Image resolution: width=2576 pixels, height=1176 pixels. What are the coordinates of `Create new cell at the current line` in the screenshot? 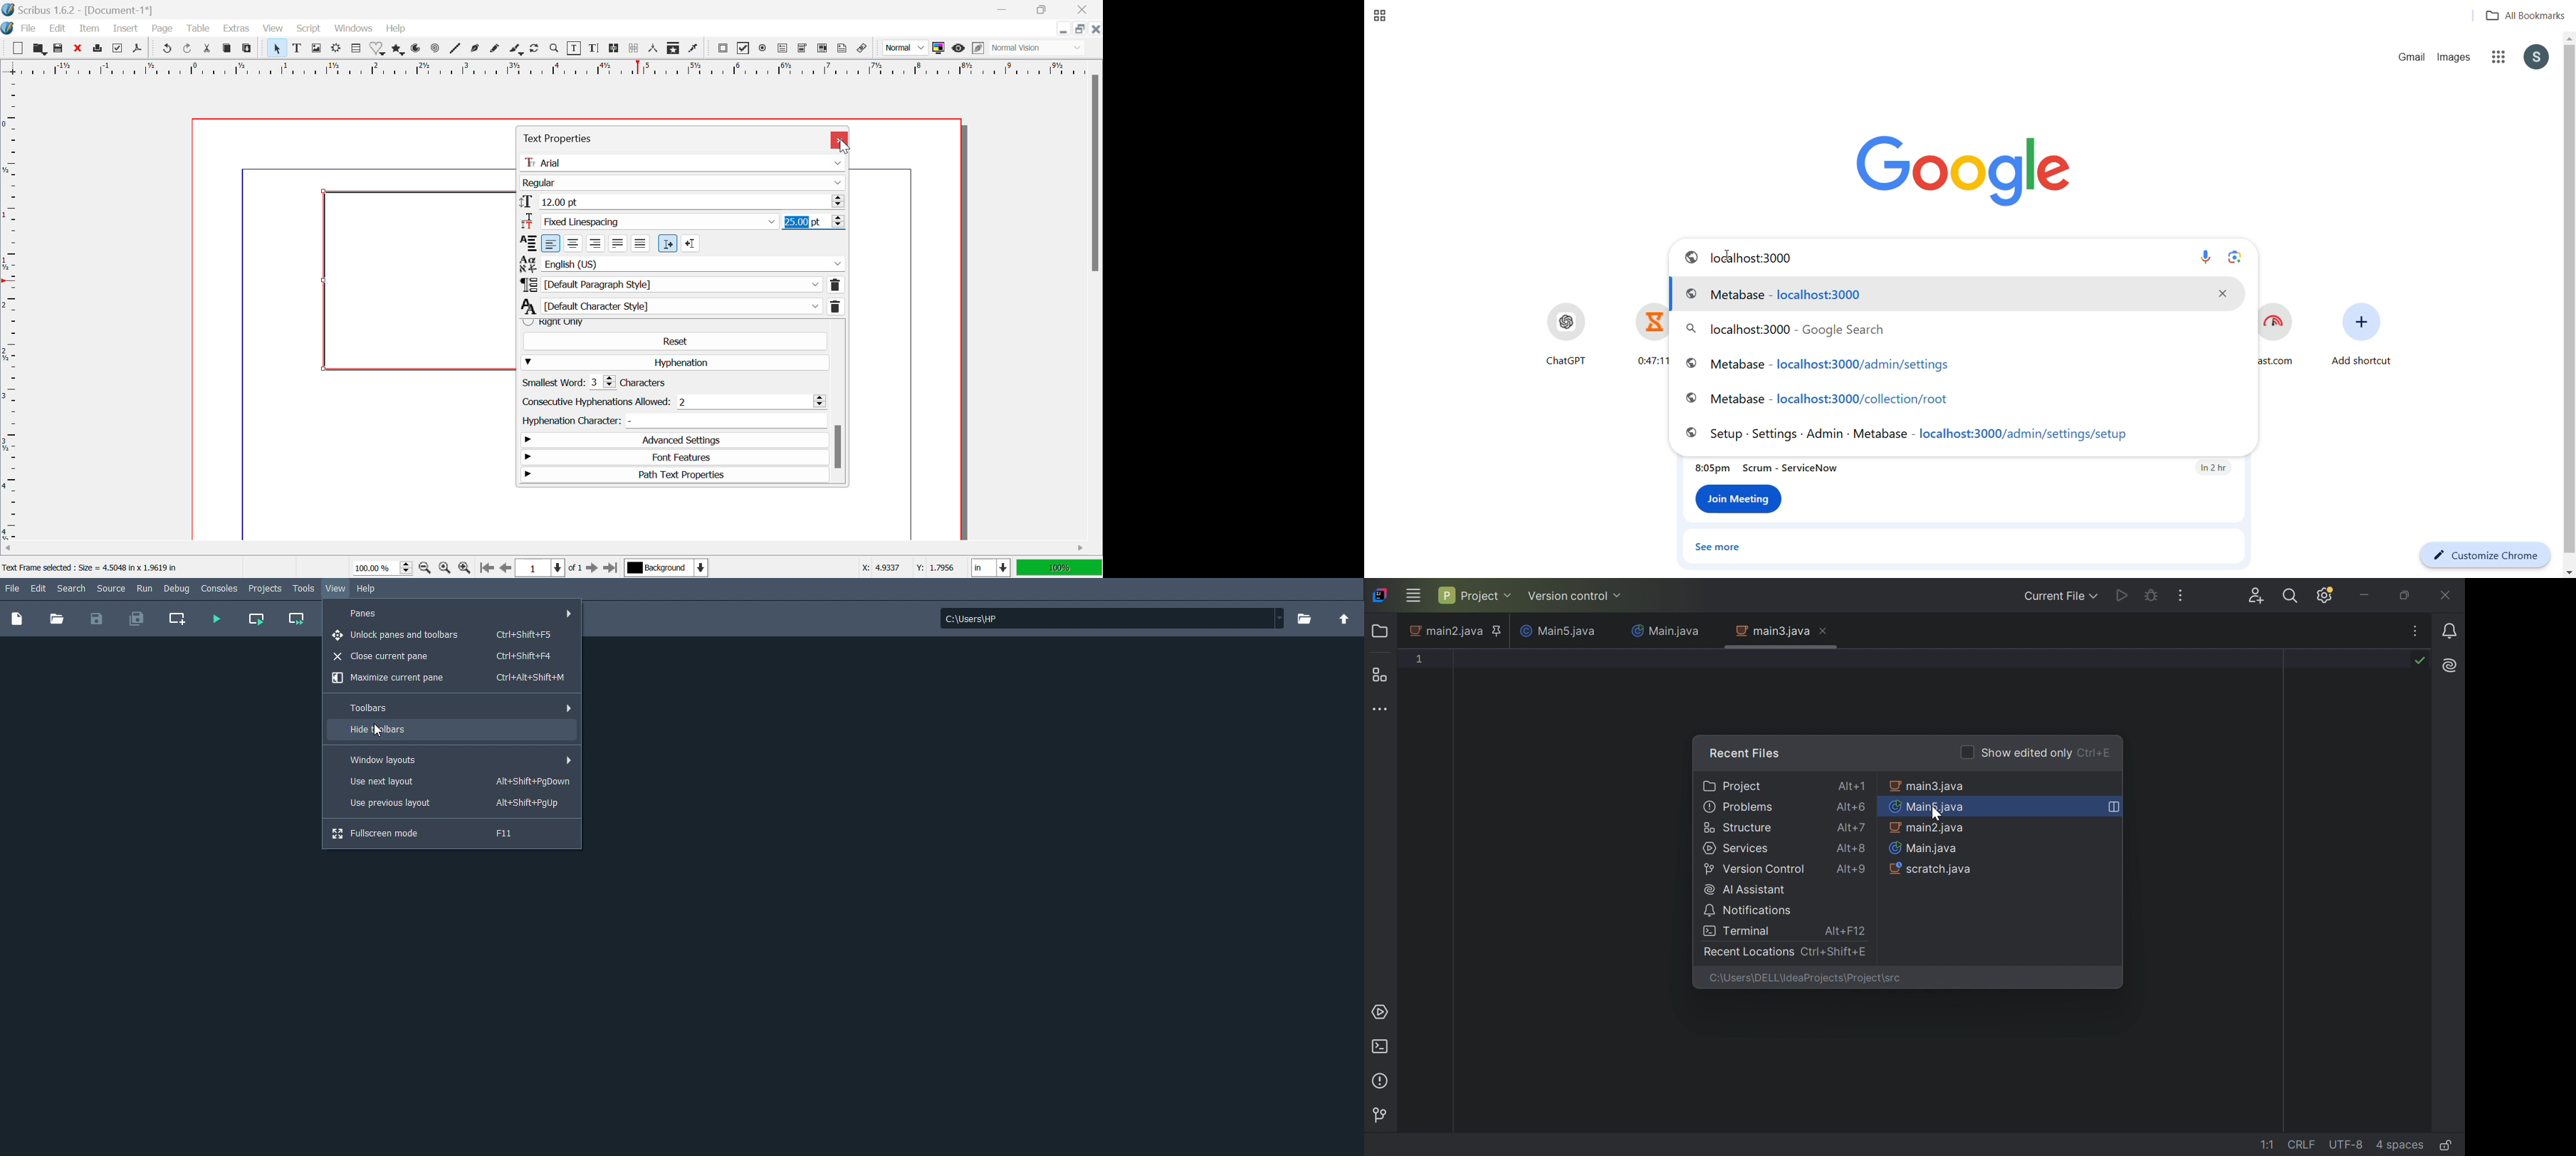 It's located at (178, 618).